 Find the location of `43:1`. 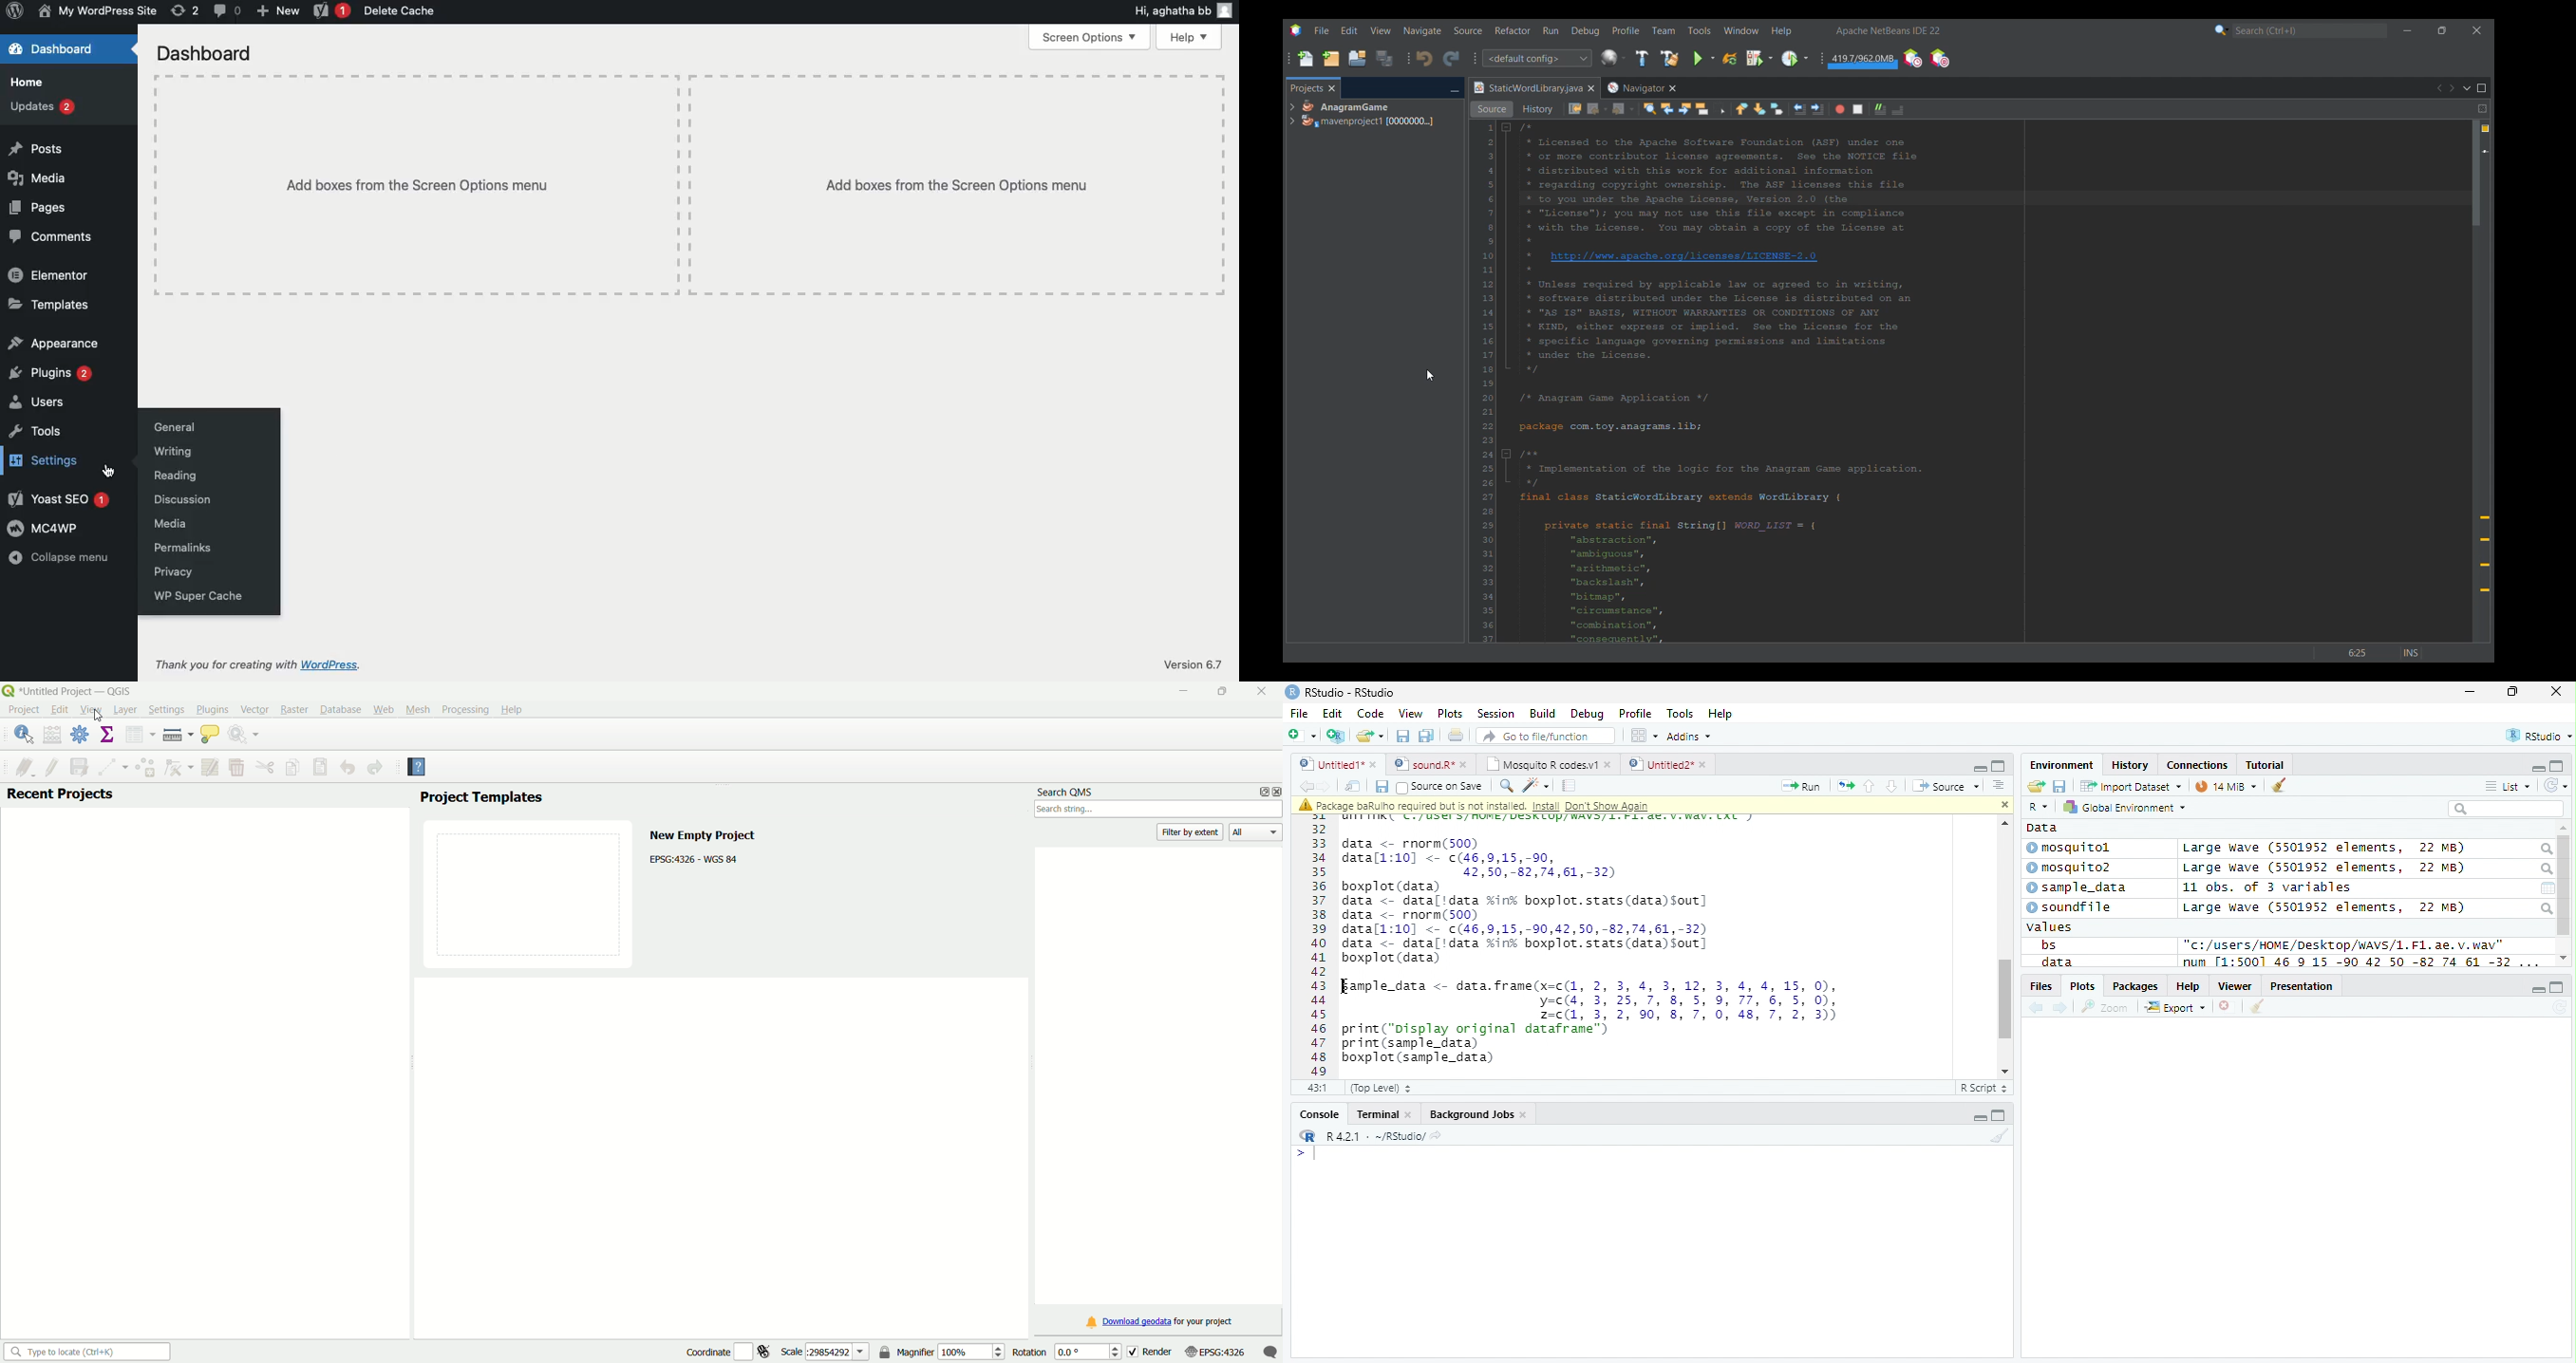

43:1 is located at coordinates (1317, 1087).